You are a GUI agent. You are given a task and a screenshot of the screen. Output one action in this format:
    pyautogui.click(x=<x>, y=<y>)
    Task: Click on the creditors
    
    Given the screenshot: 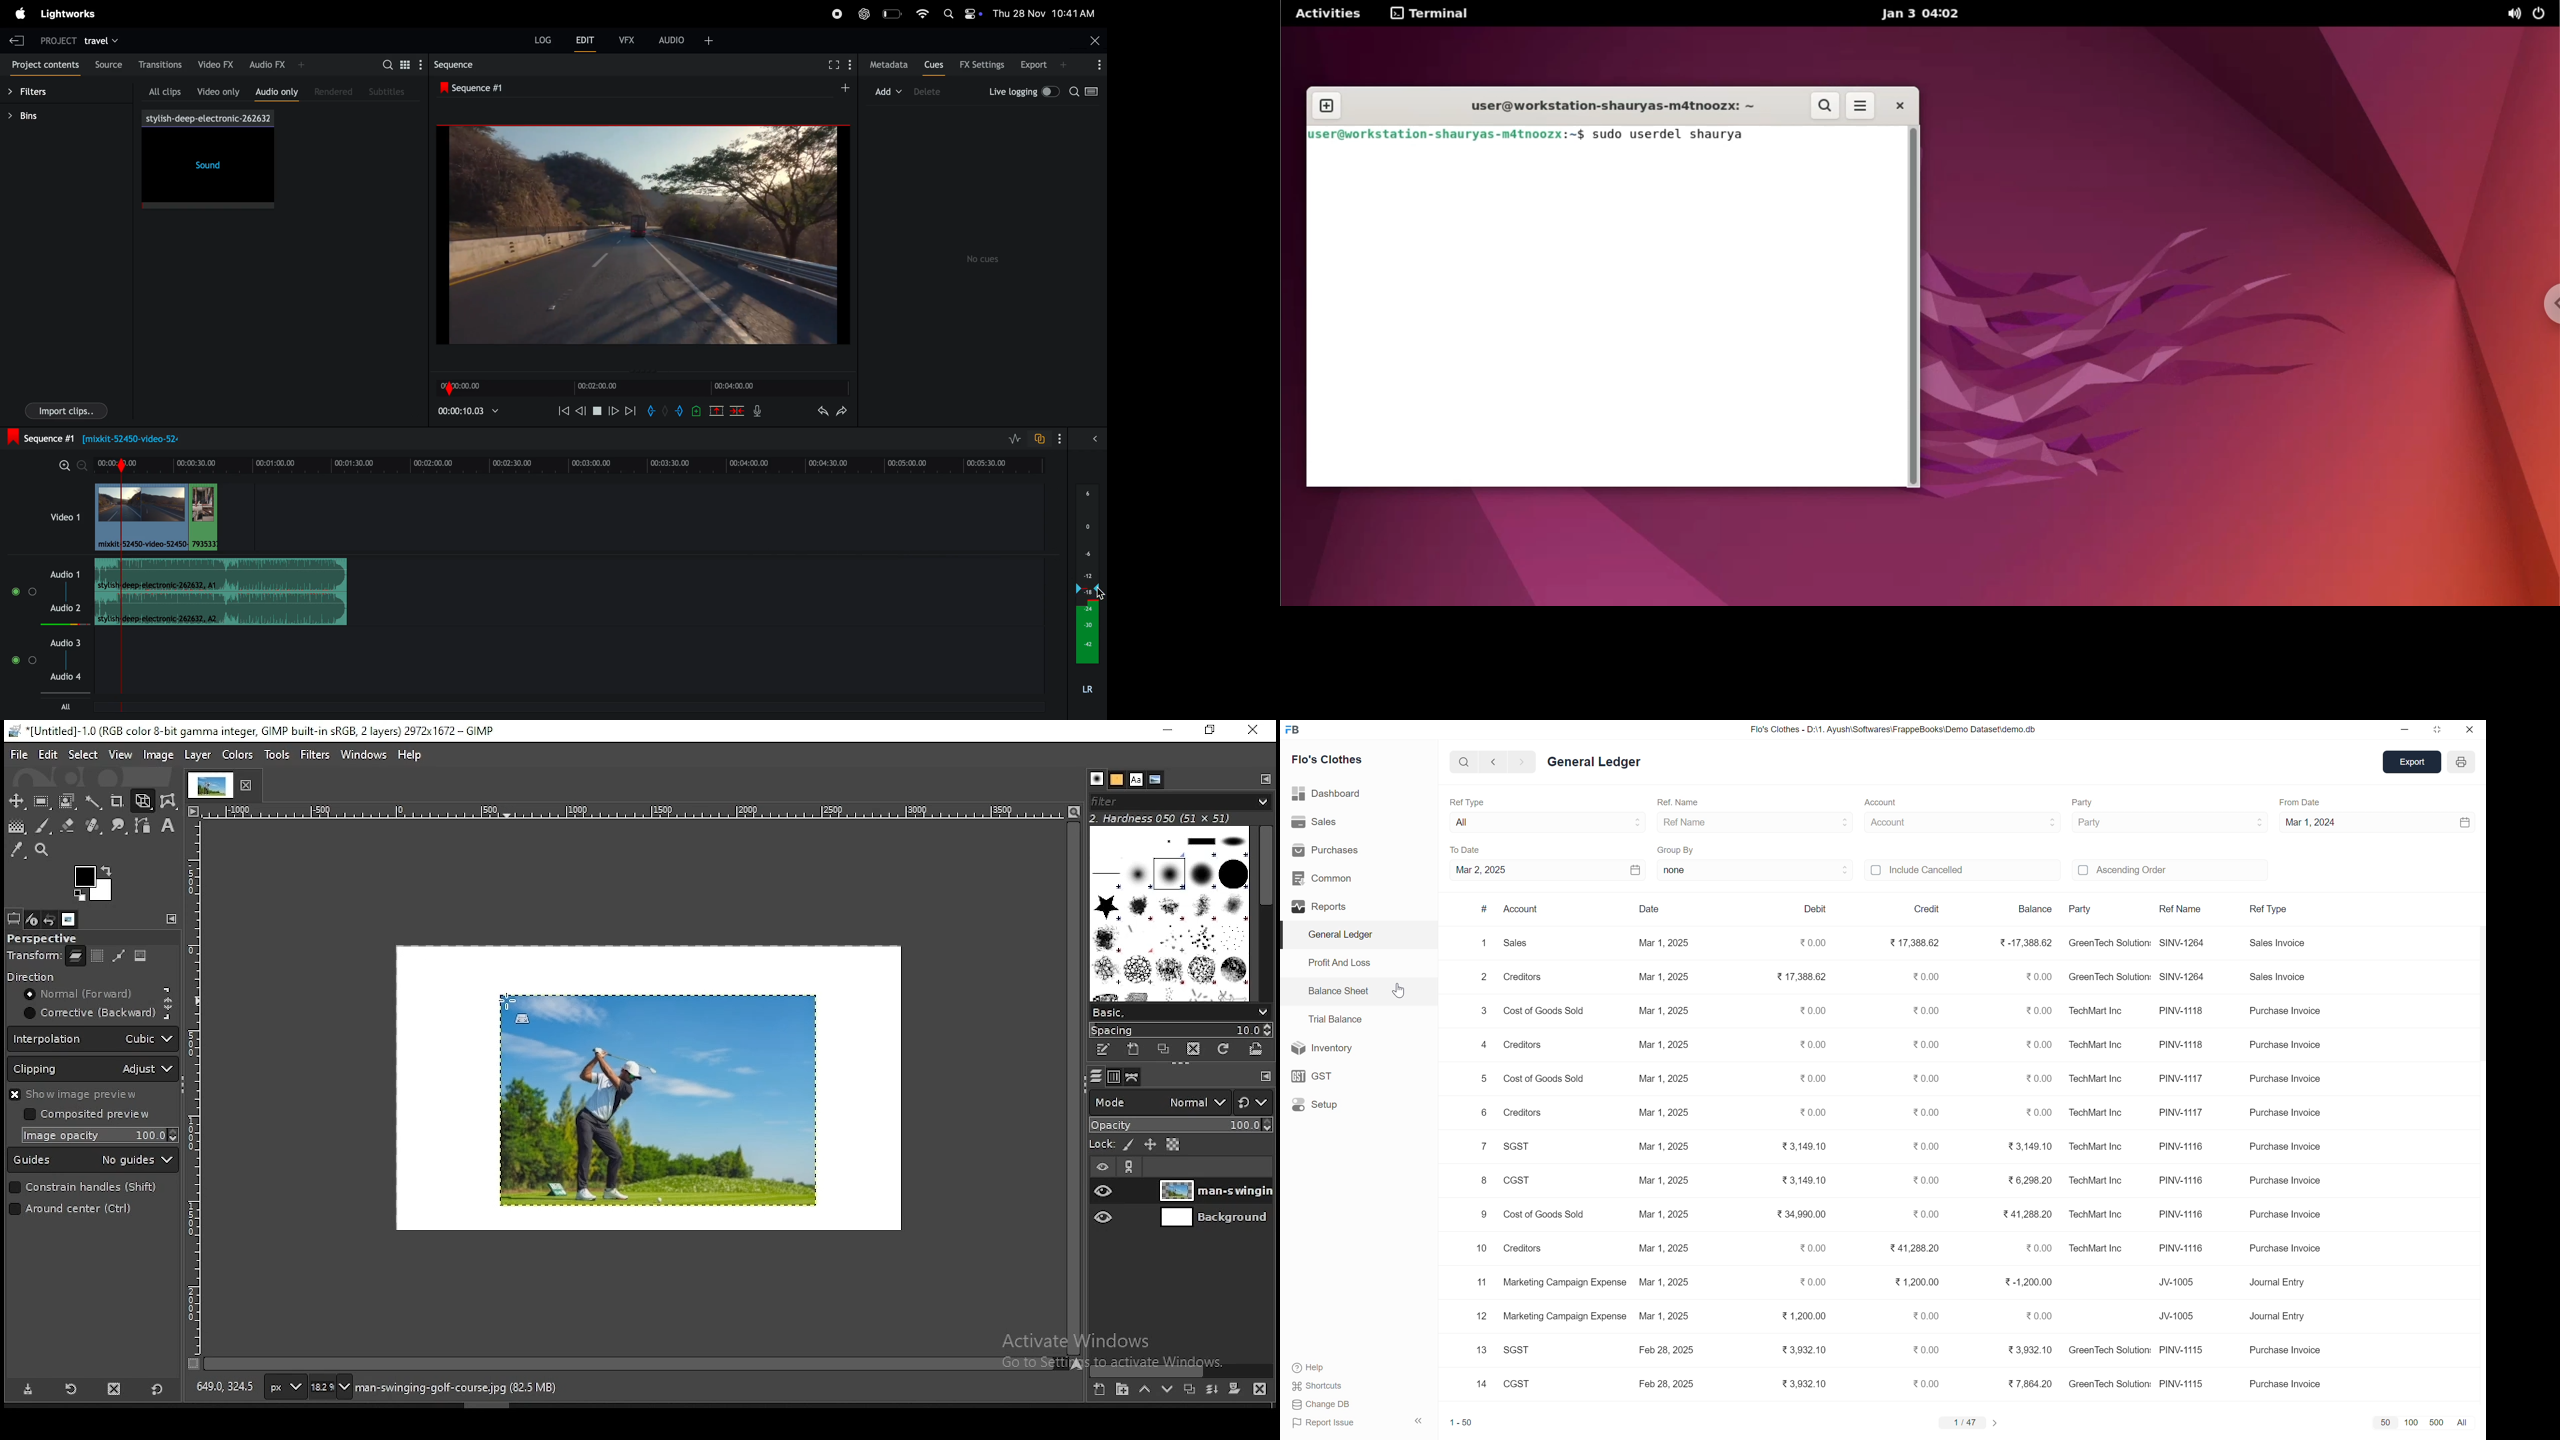 What is the action you would take?
    pyautogui.click(x=1522, y=1045)
    